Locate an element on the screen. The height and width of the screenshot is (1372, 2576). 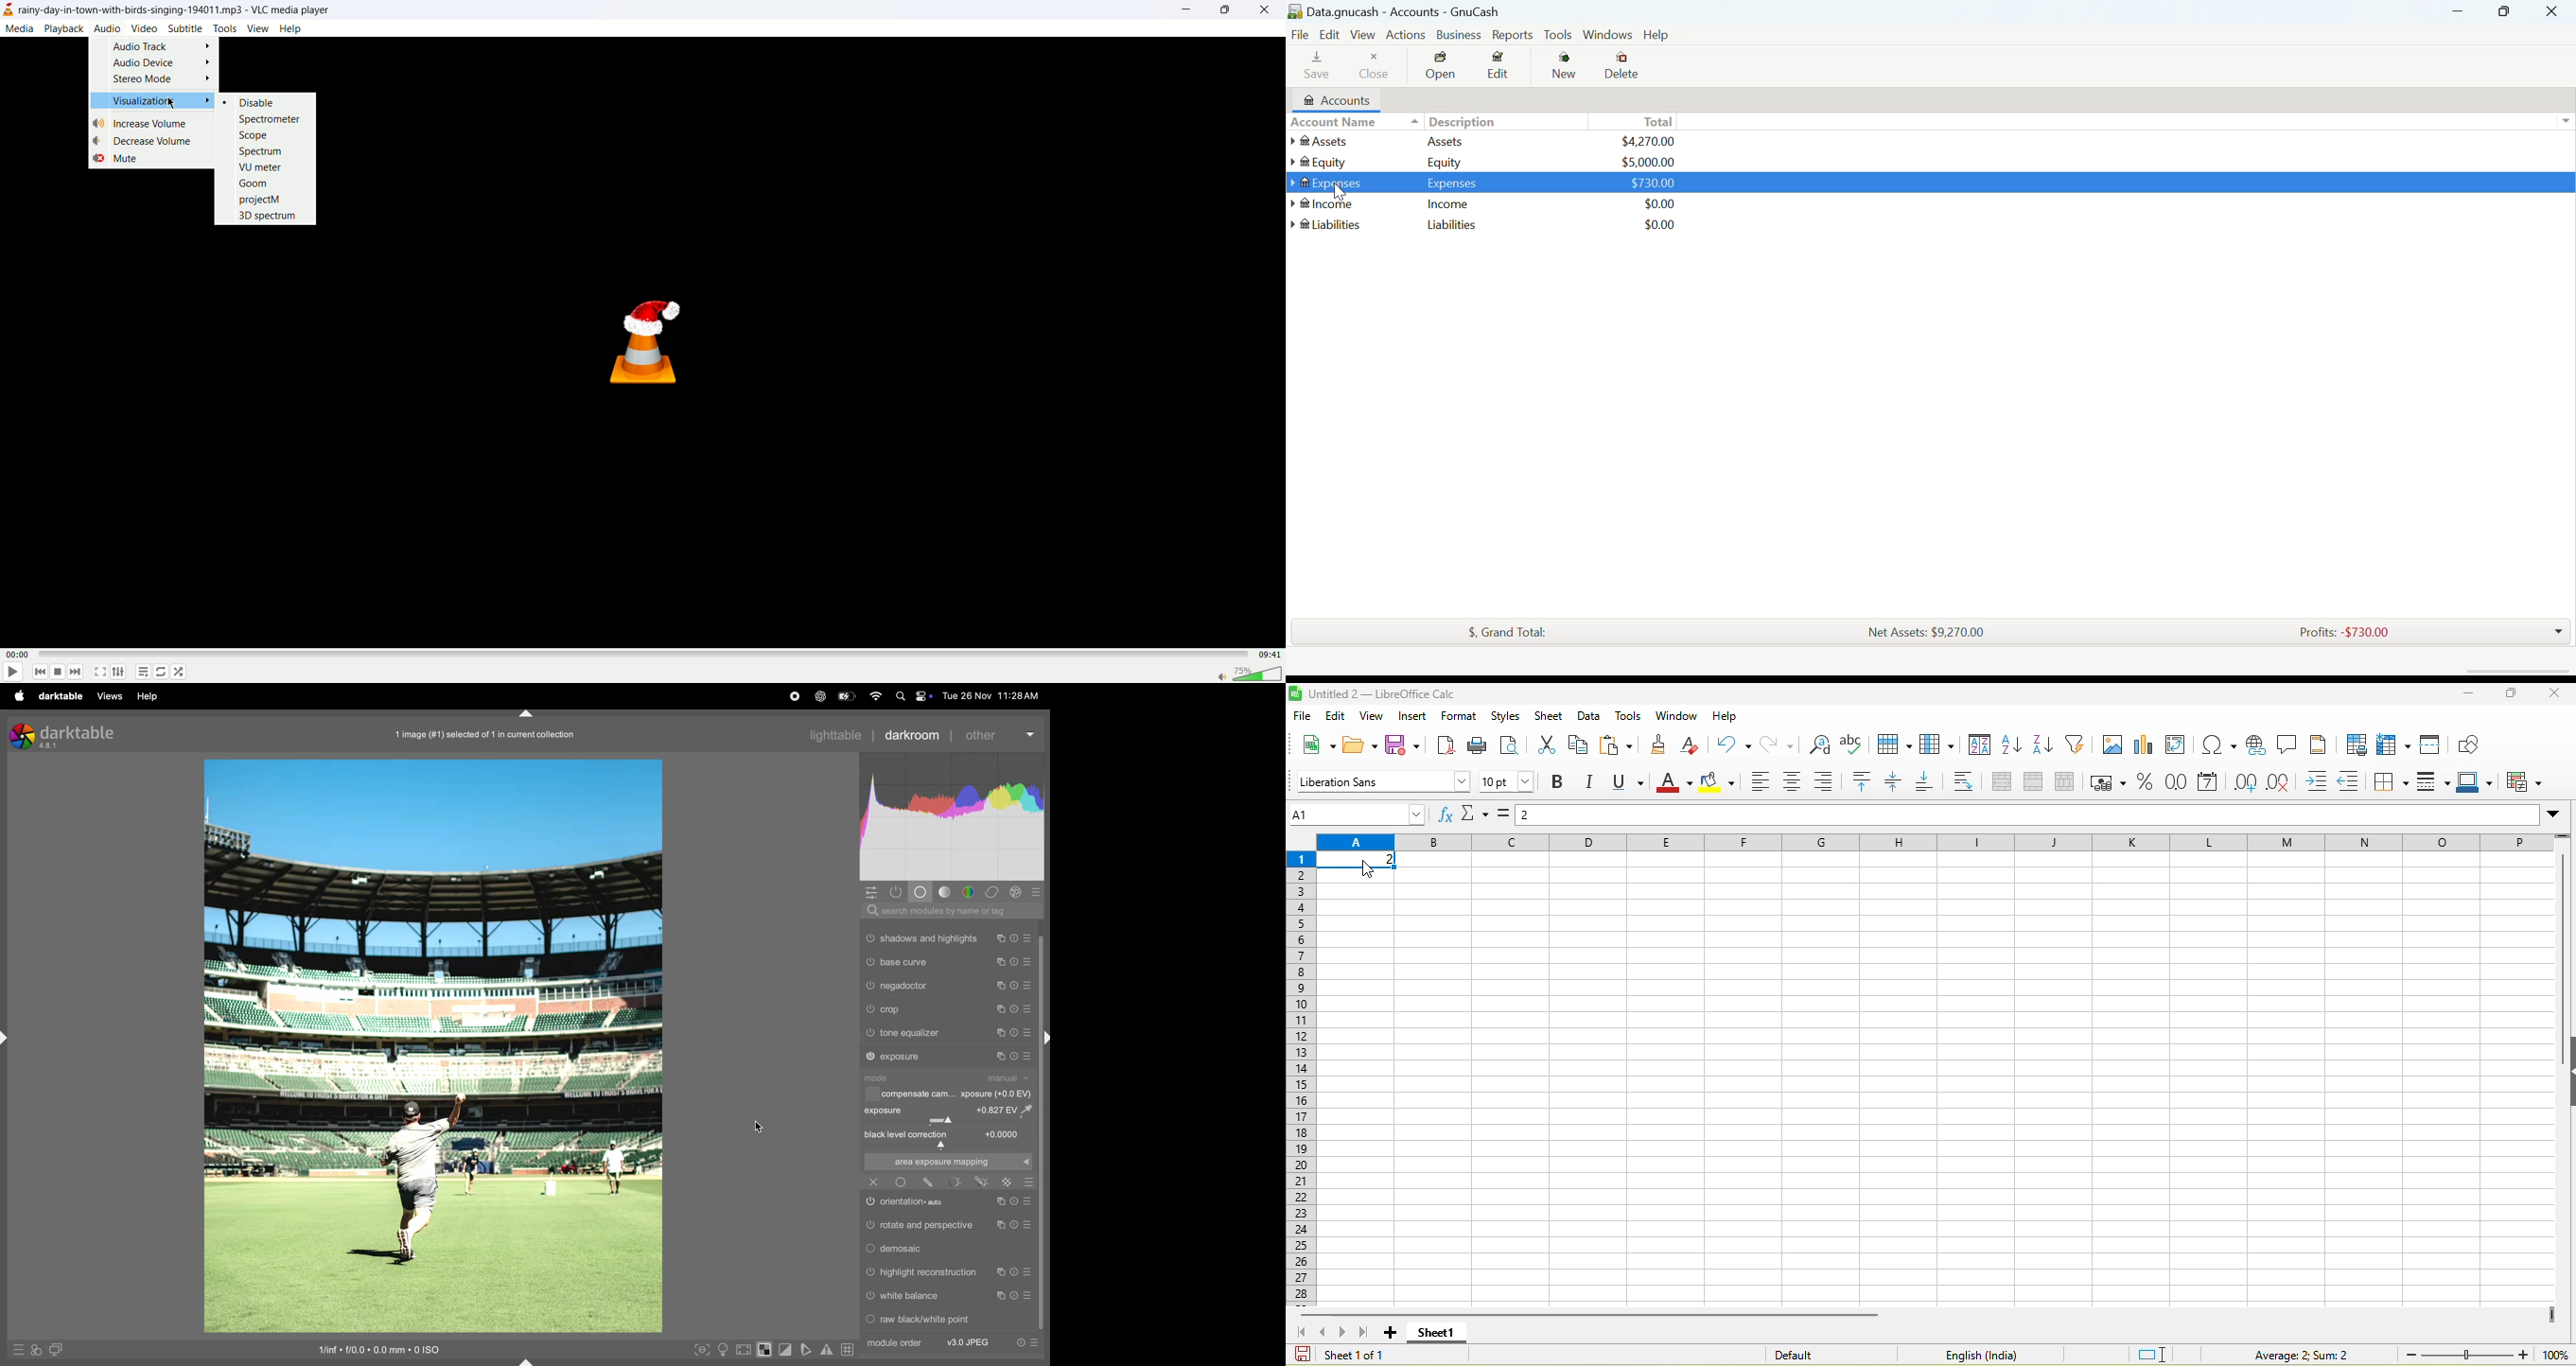
copy is located at coordinates (998, 1202).